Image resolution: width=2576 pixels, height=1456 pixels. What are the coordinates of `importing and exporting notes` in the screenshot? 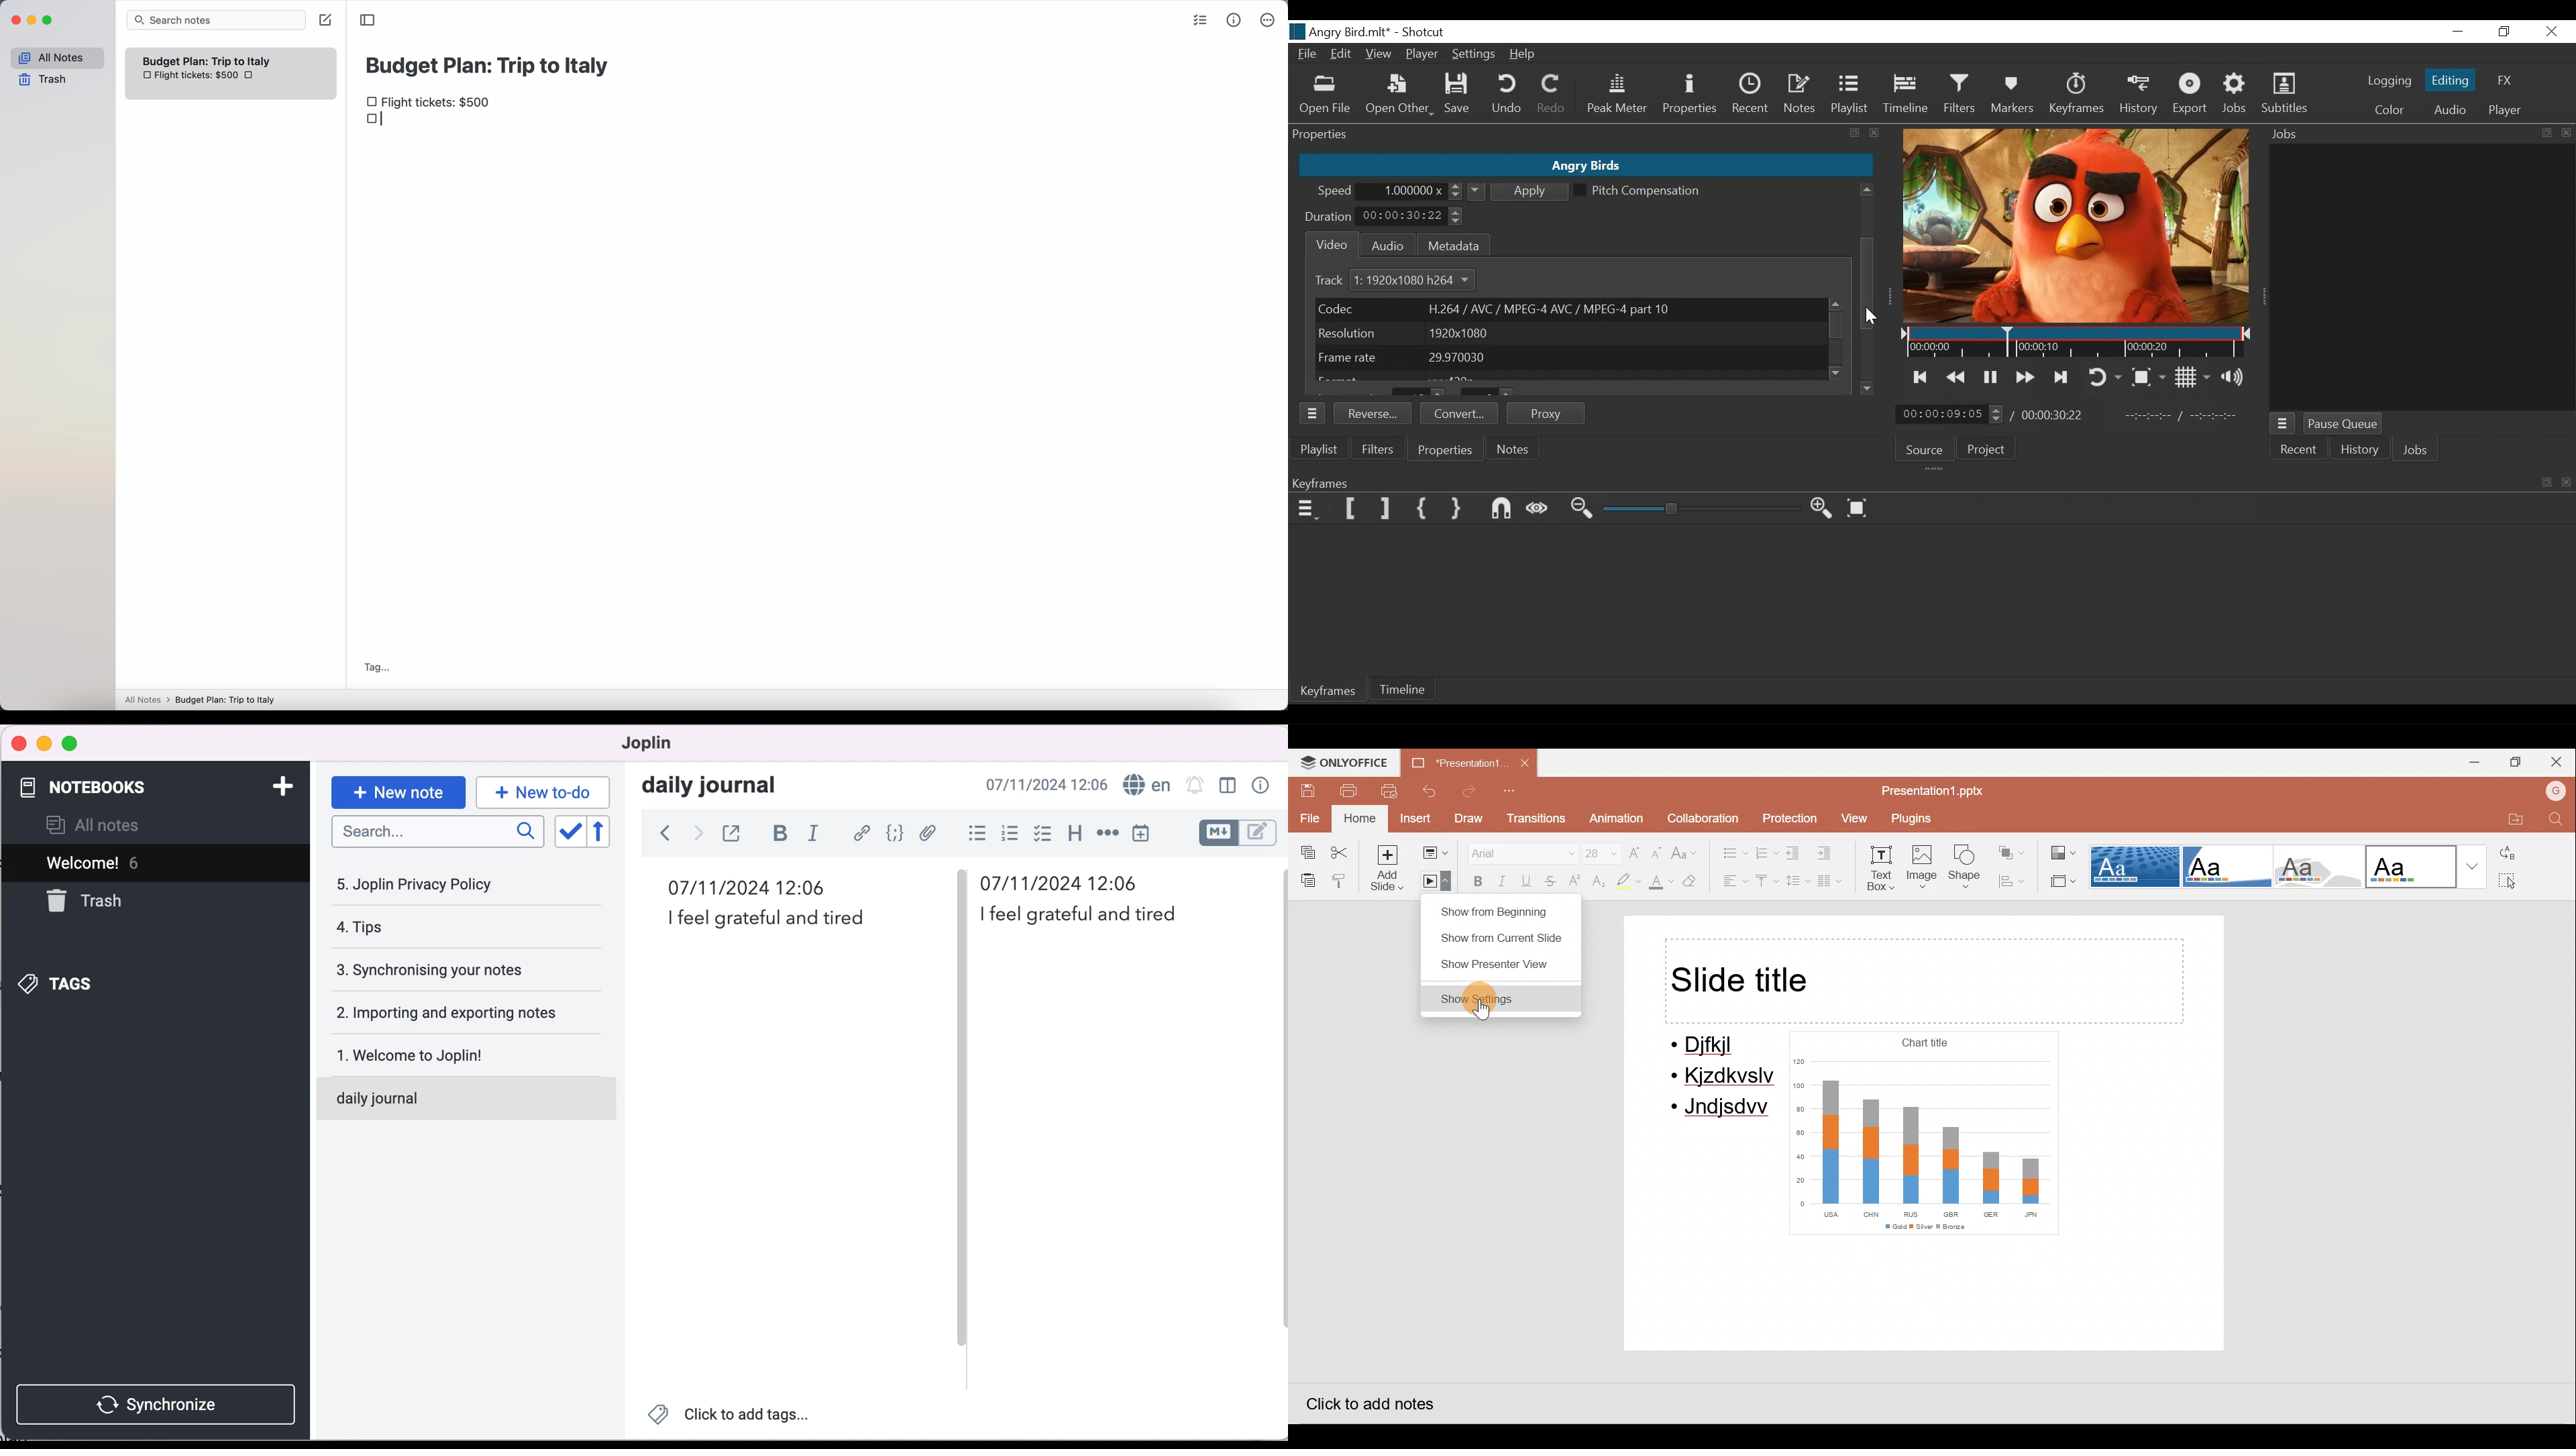 It's located at (454, 1012).